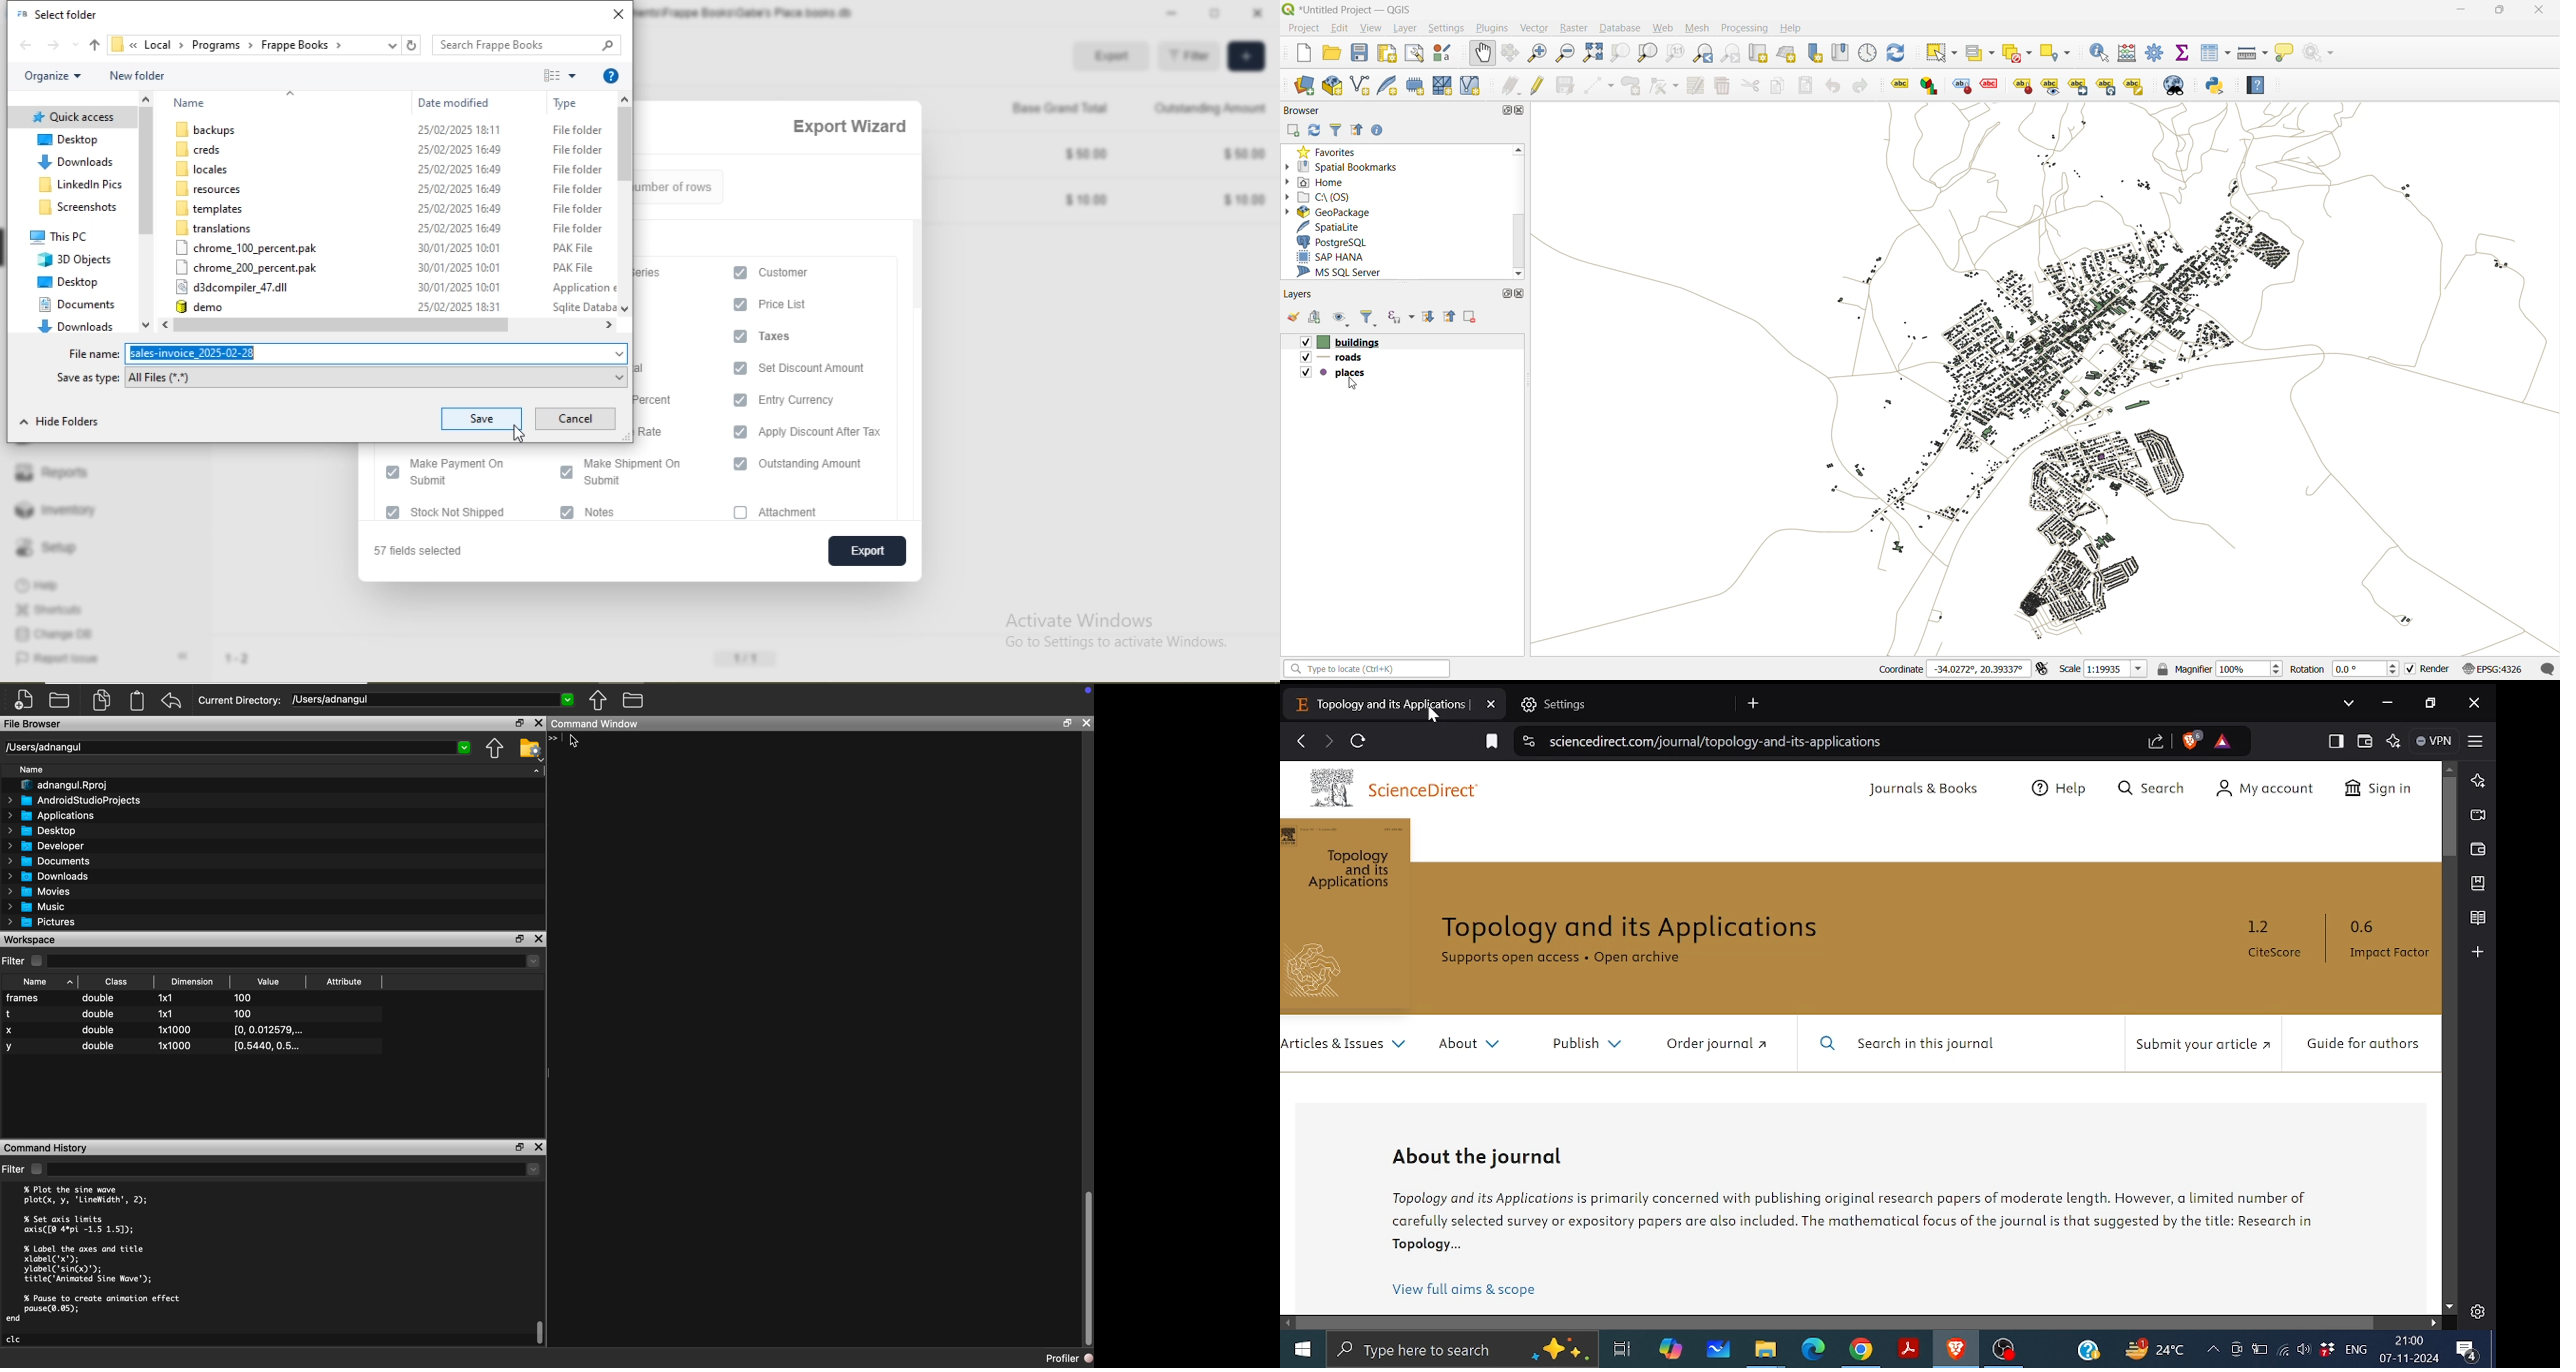 The height and width of the screenshot is (1372, 2576). I want to click on checkbox, so click(390, 513).